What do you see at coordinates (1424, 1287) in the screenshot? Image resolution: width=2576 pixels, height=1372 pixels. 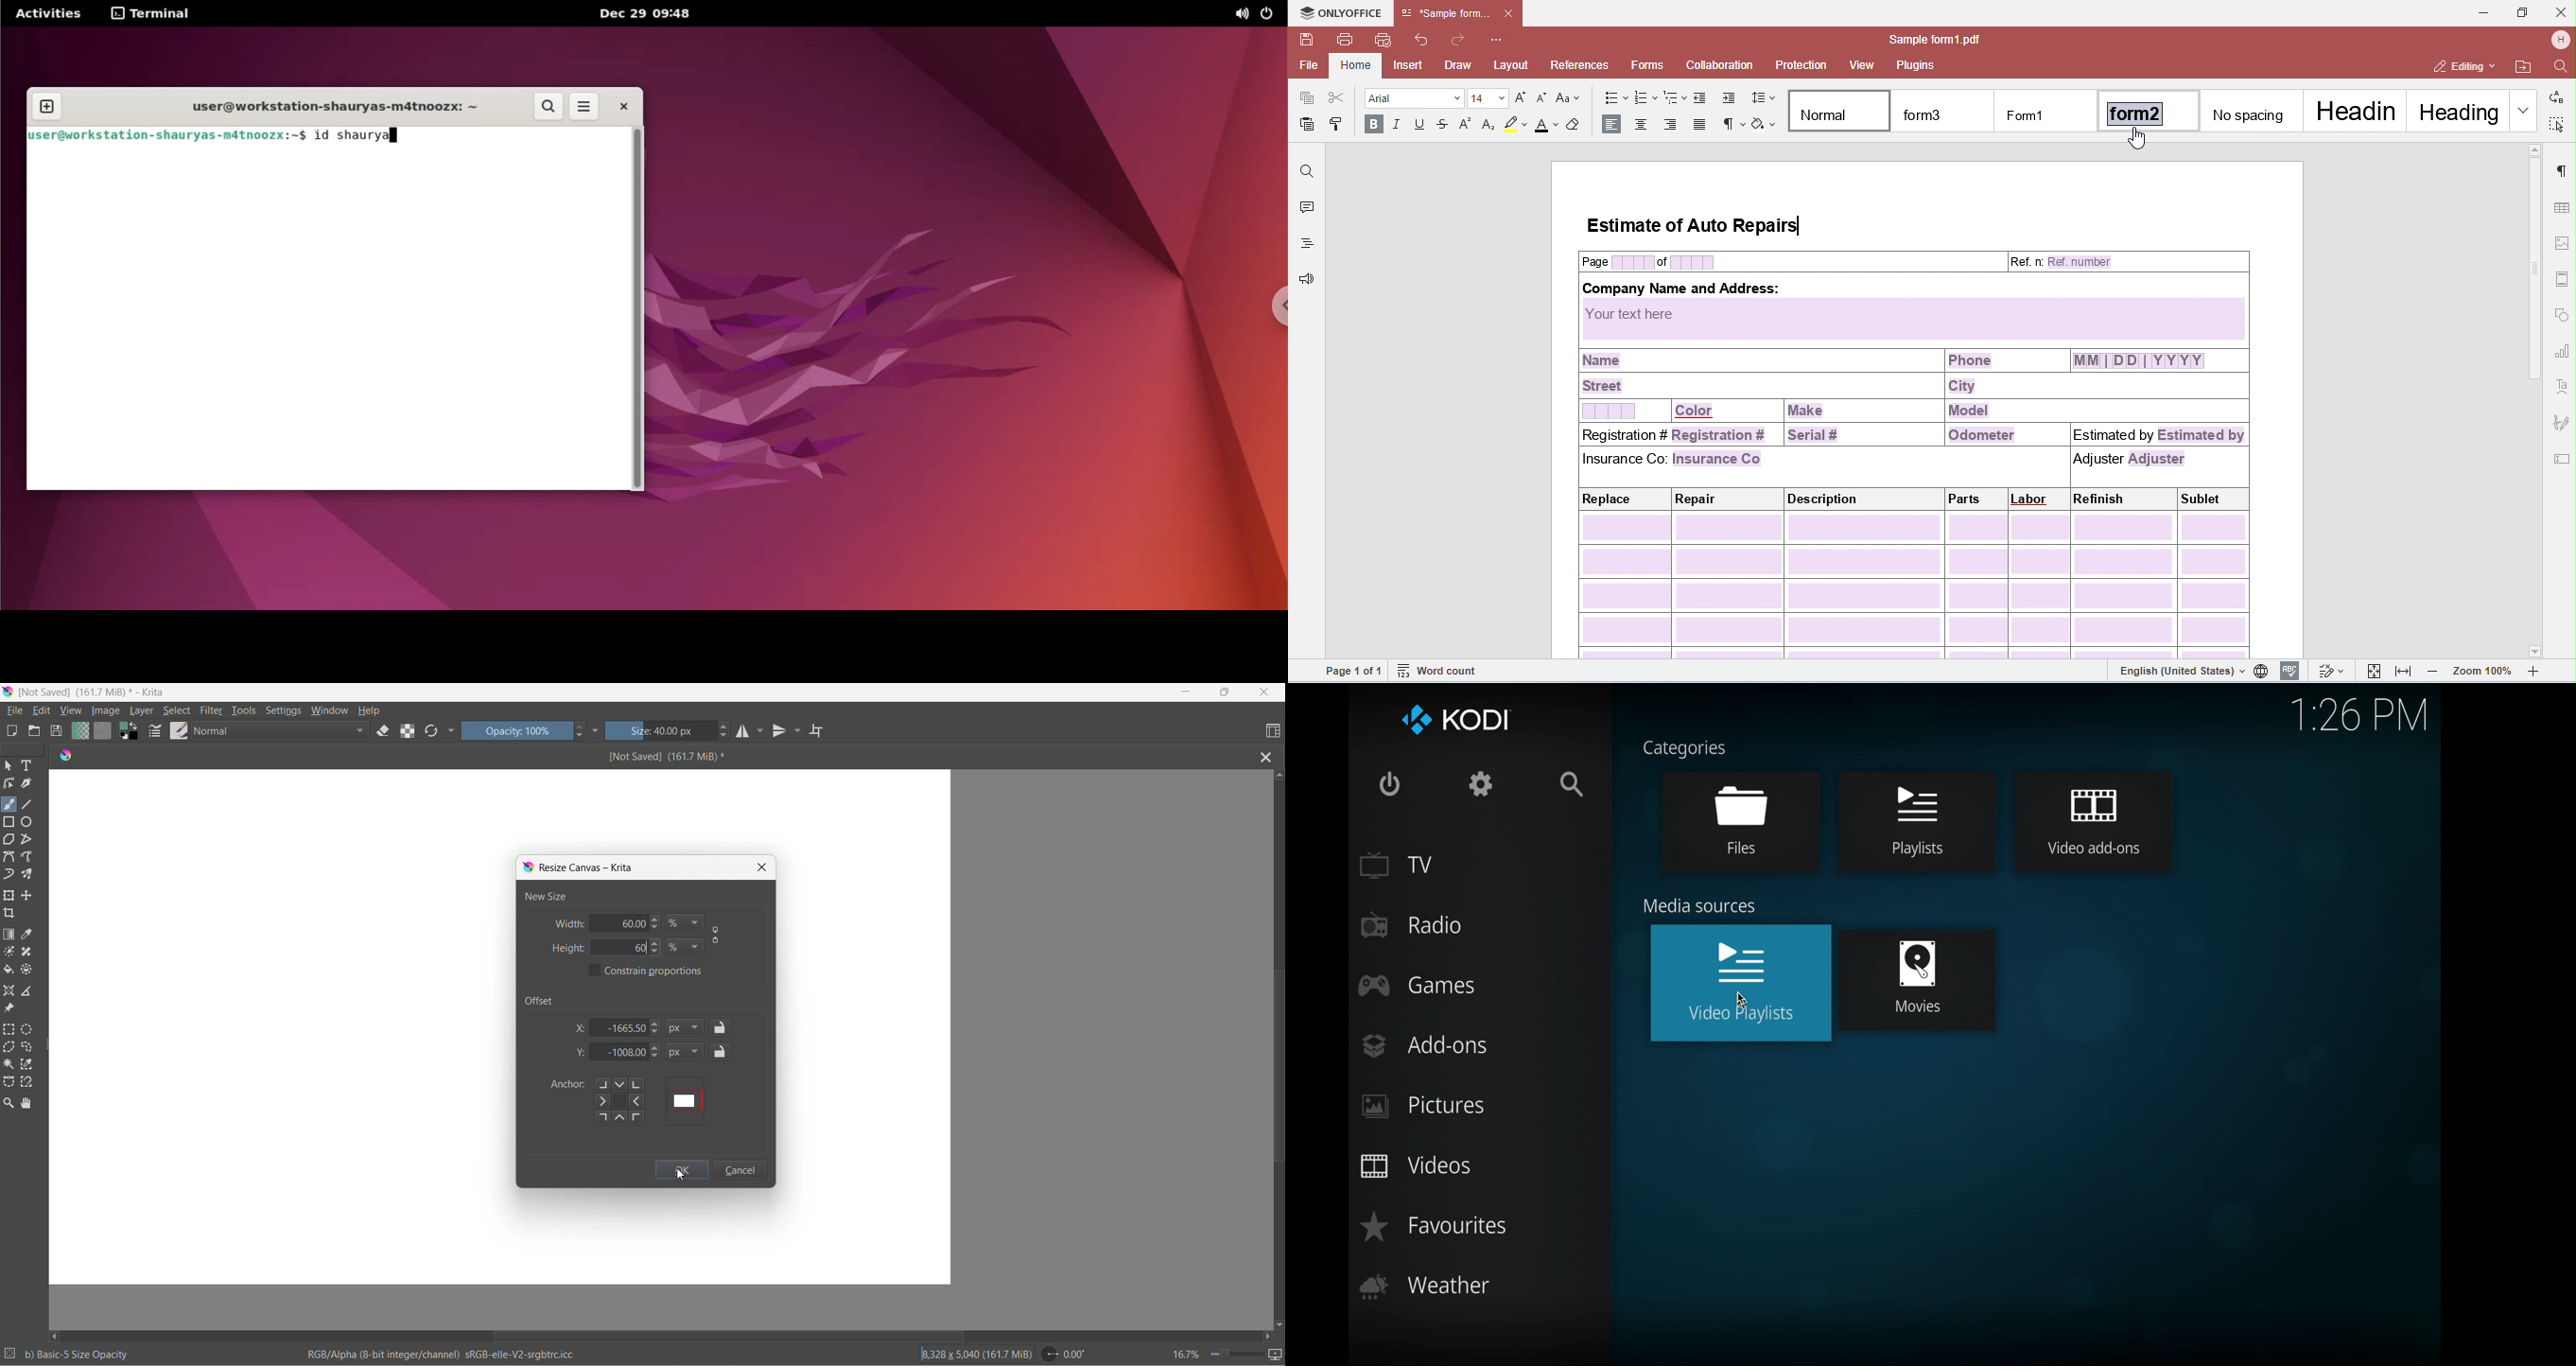 I see `weather` at bounding box center [1424, 1287].